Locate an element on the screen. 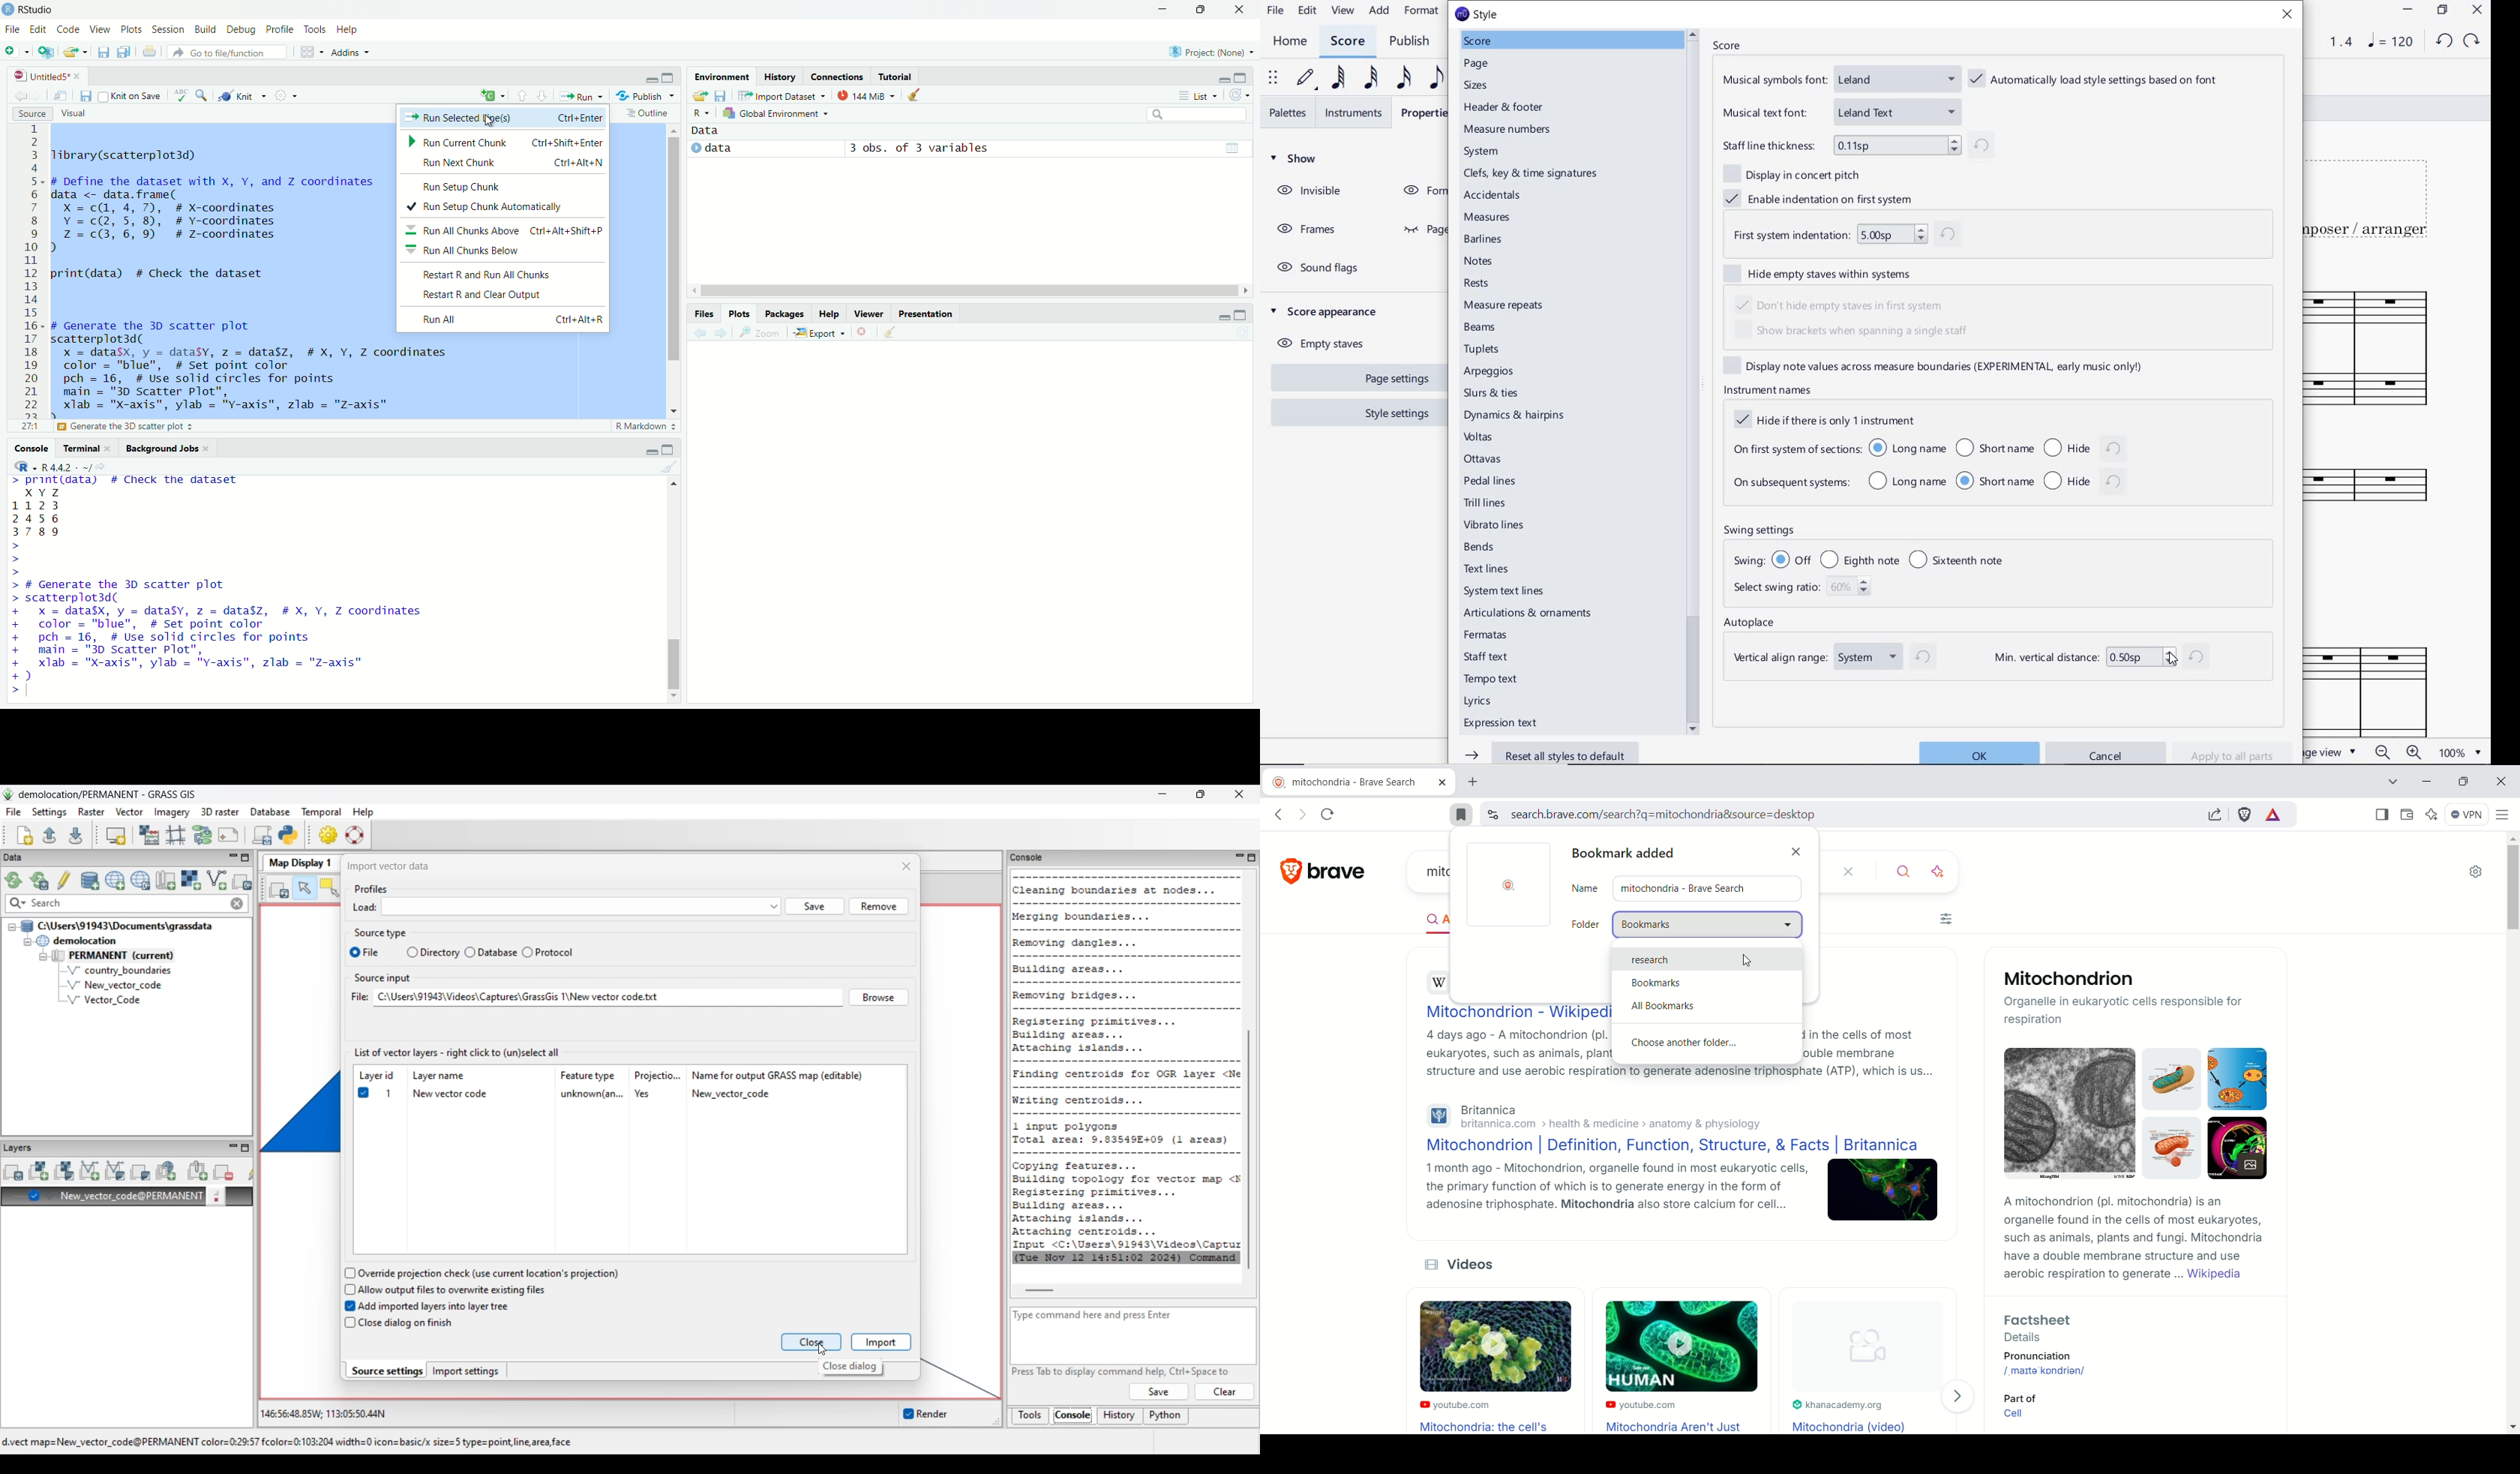 The width and height of the screenshot is (2520, 1484). close is located at coordinates (81, 75).